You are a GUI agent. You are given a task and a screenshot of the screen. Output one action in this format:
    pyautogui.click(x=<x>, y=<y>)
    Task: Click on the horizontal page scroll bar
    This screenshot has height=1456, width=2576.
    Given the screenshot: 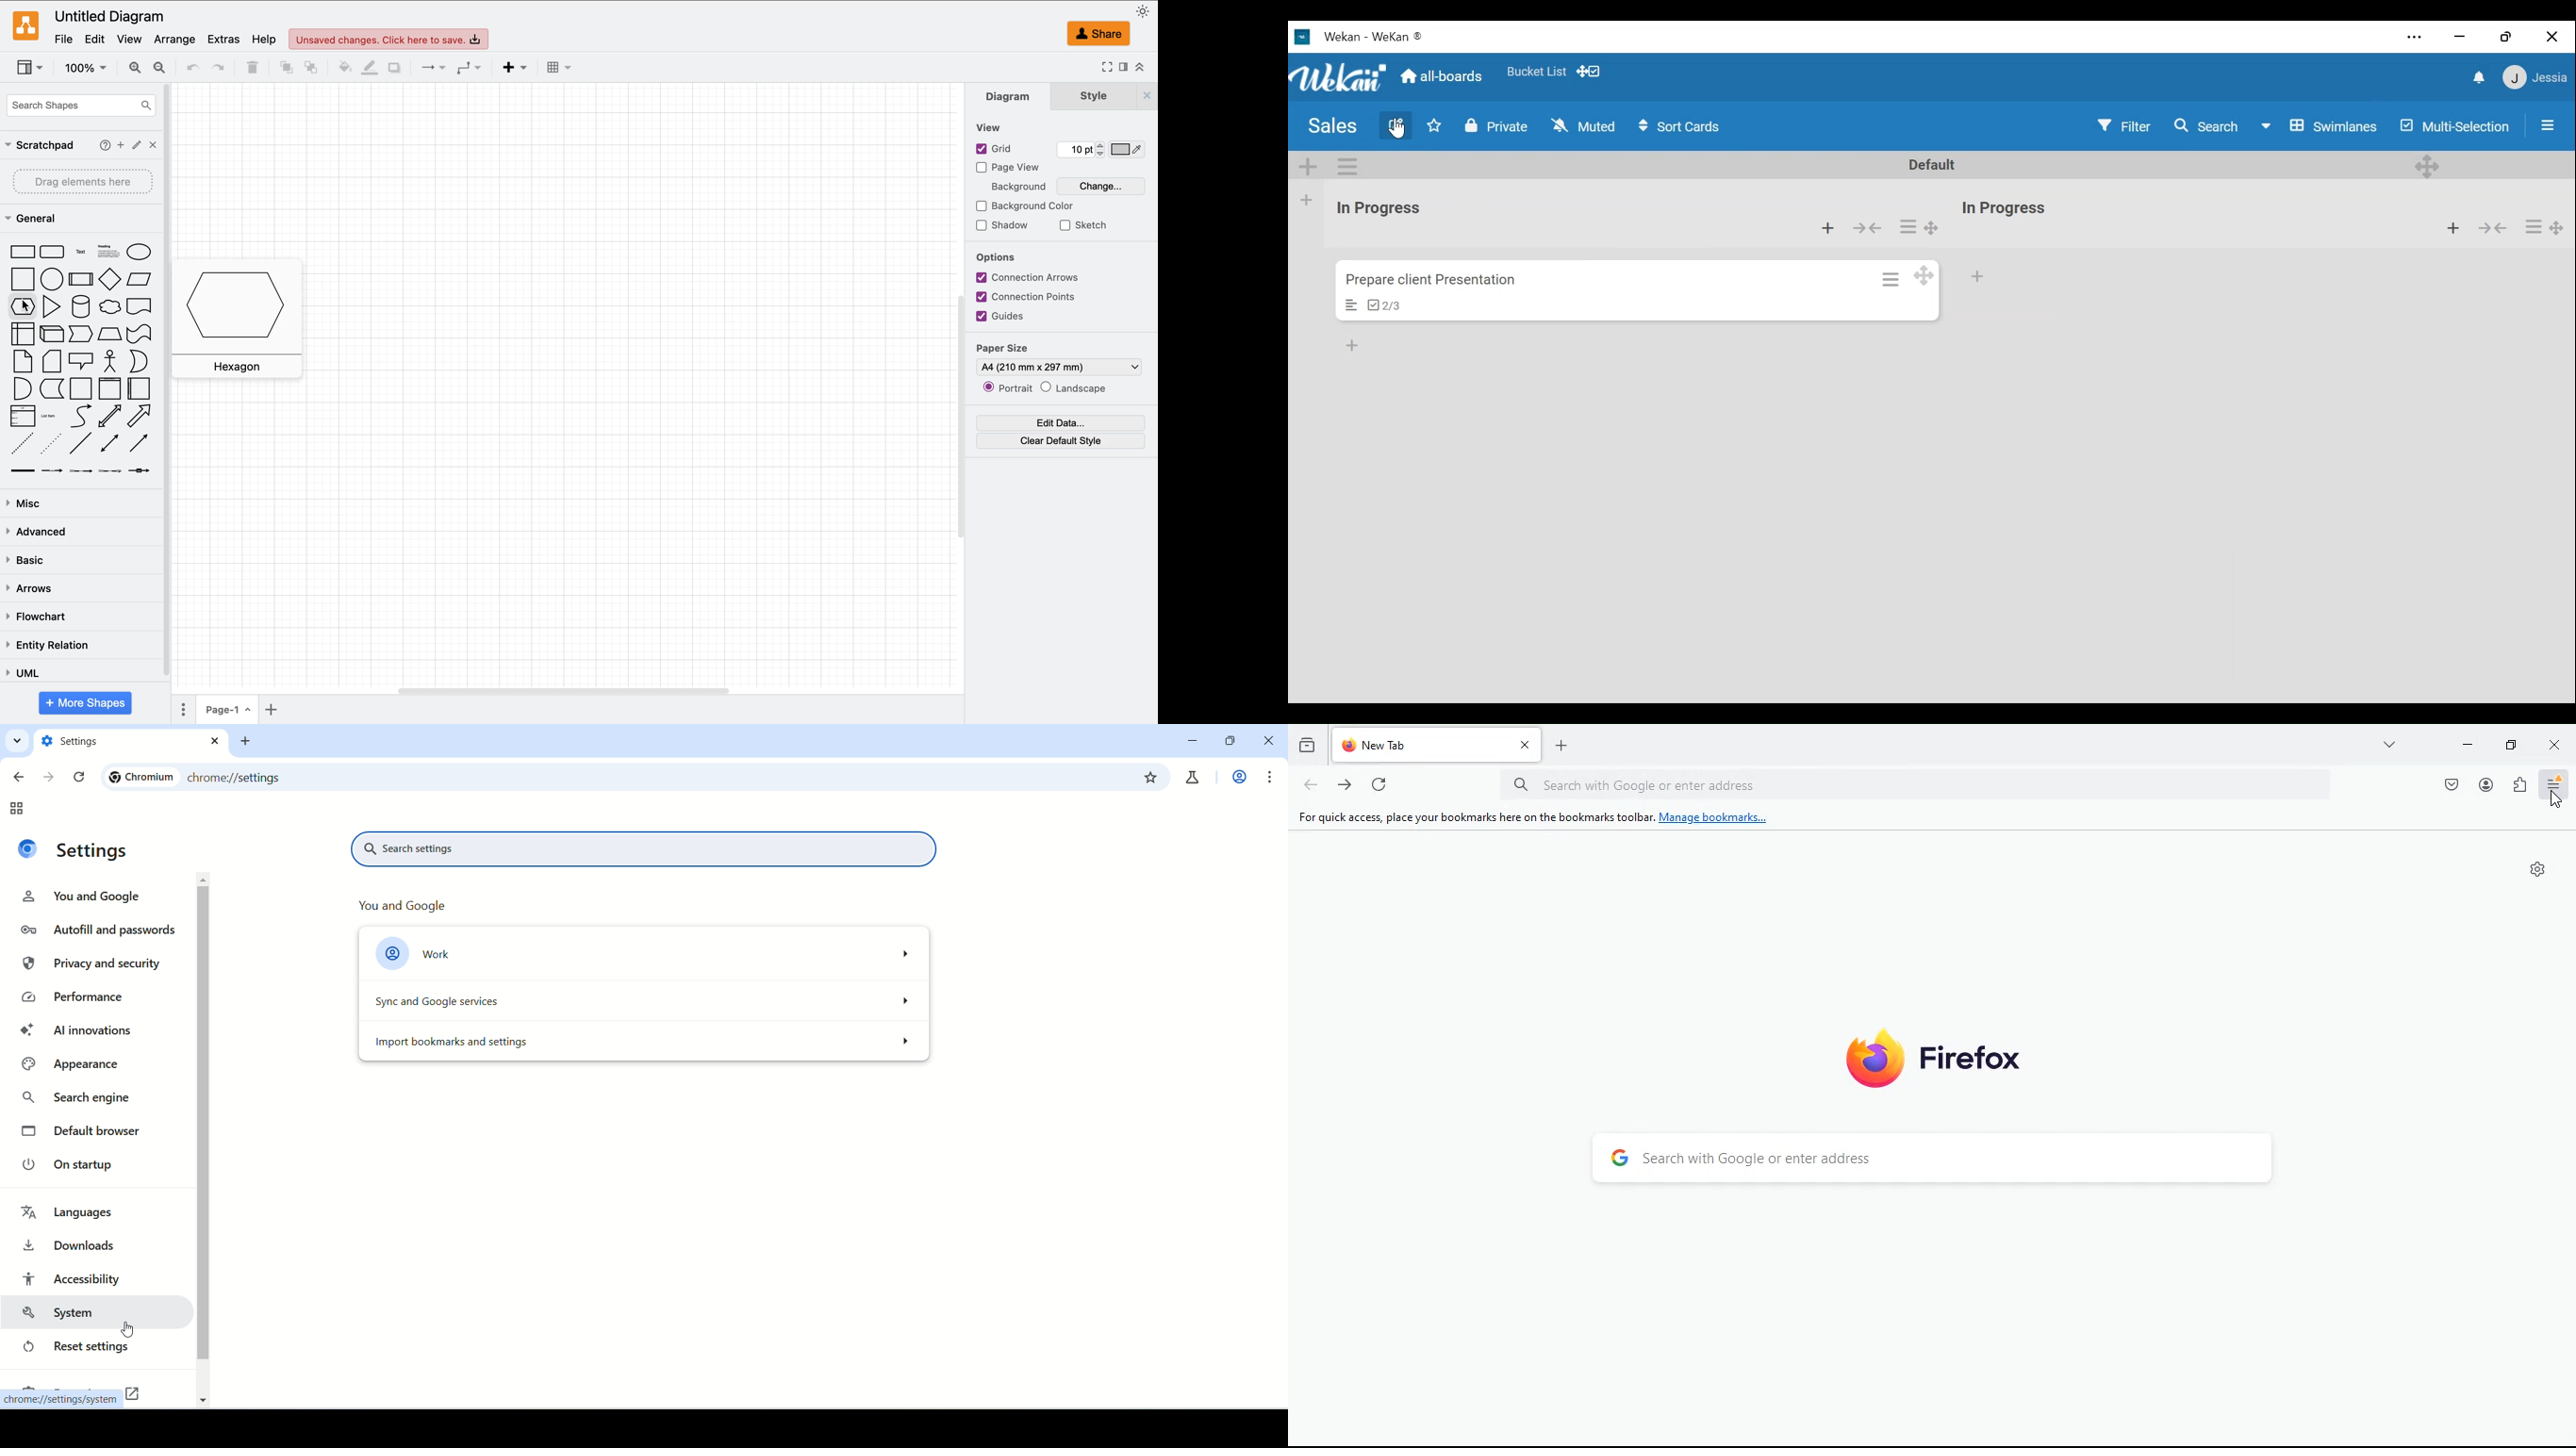 What is the action you would take?
    pyautogui.click(x=559, y=689)
    